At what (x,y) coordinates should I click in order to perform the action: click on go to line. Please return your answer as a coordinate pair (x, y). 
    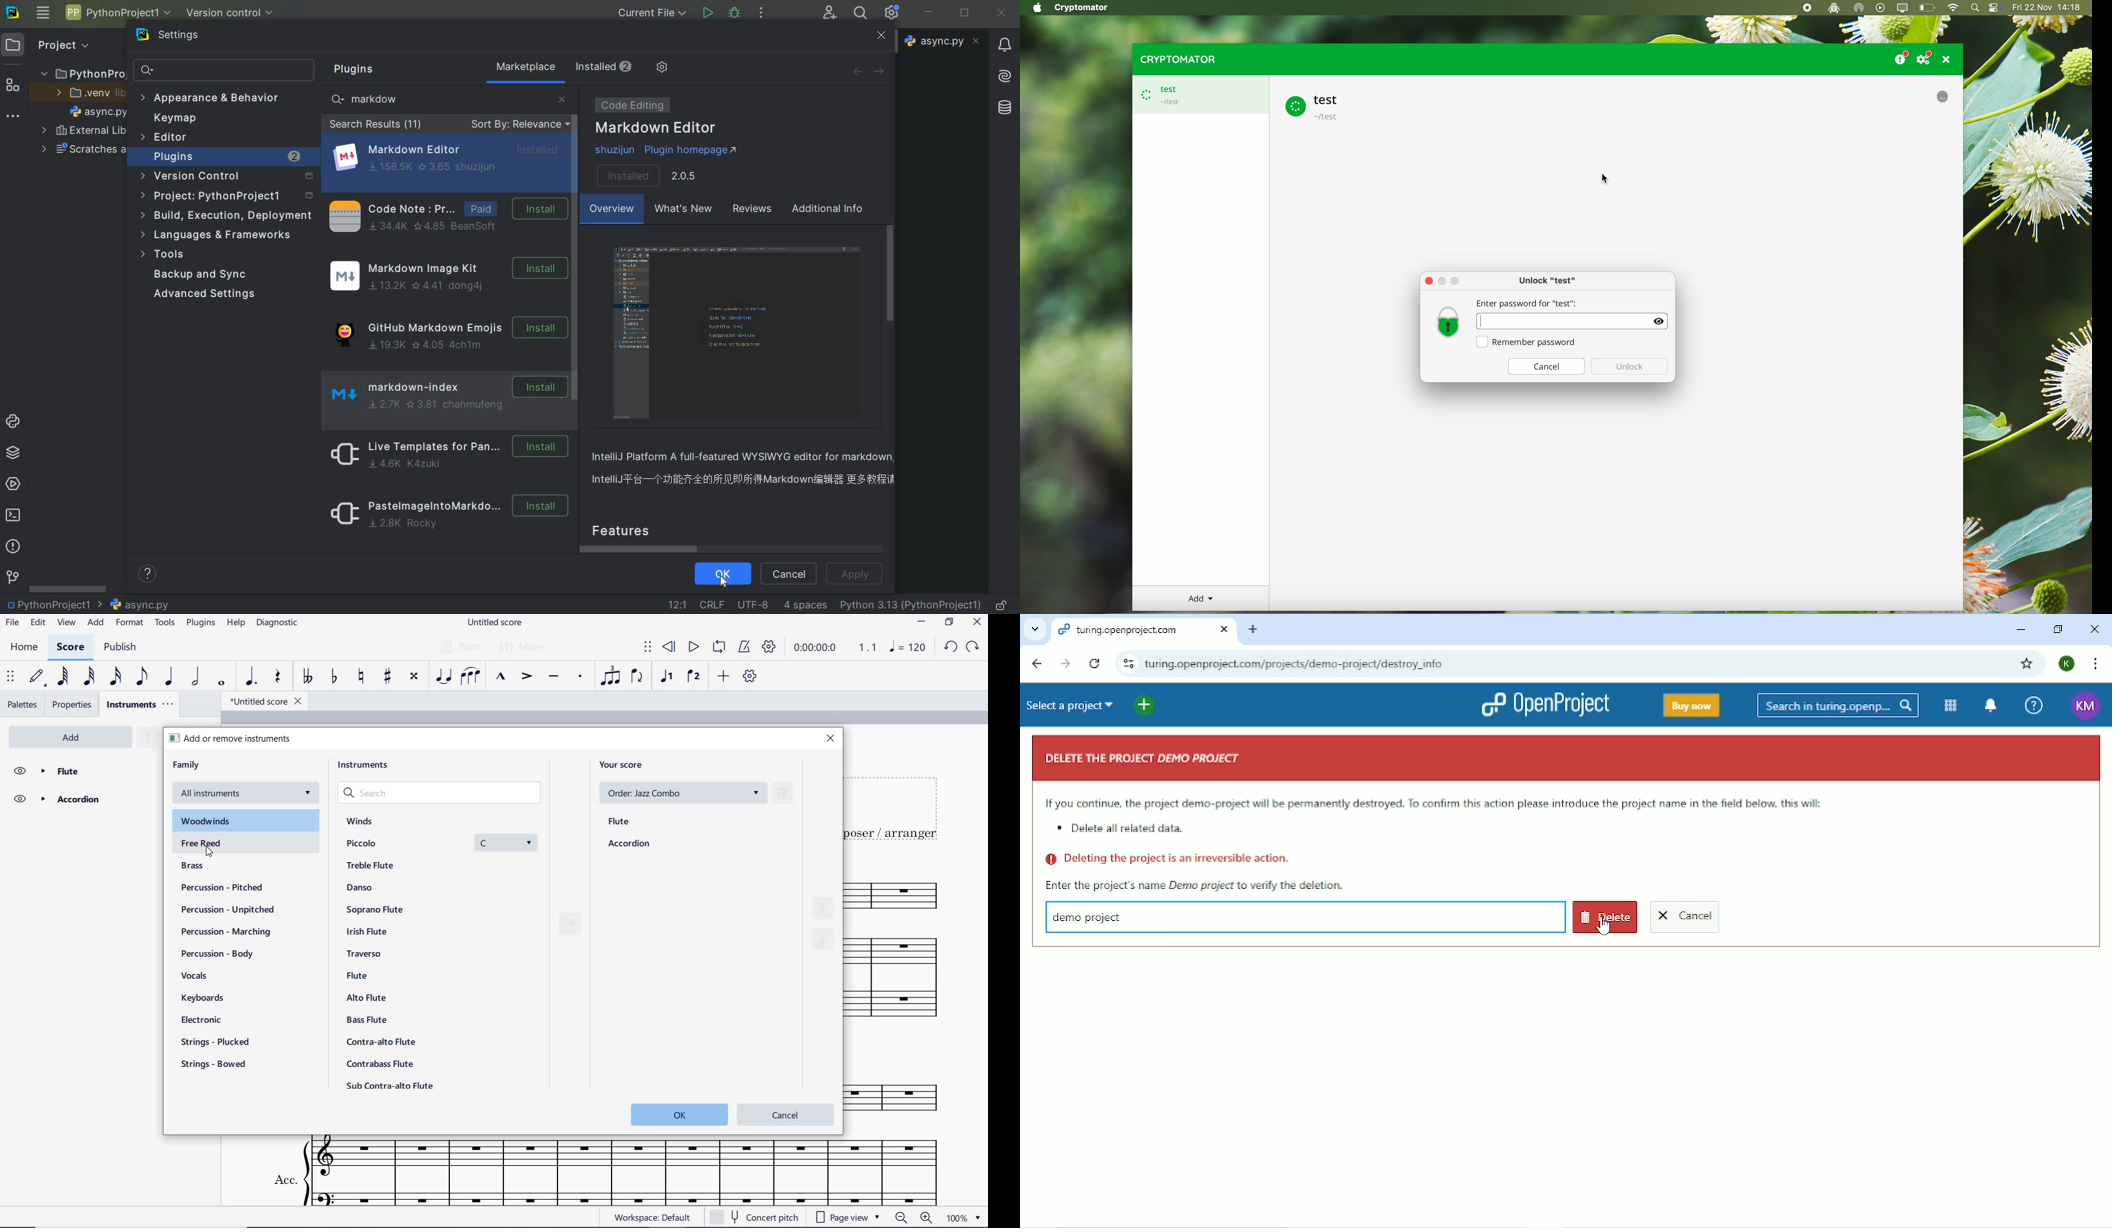
    Looking at the image, I should click on (678, 603).